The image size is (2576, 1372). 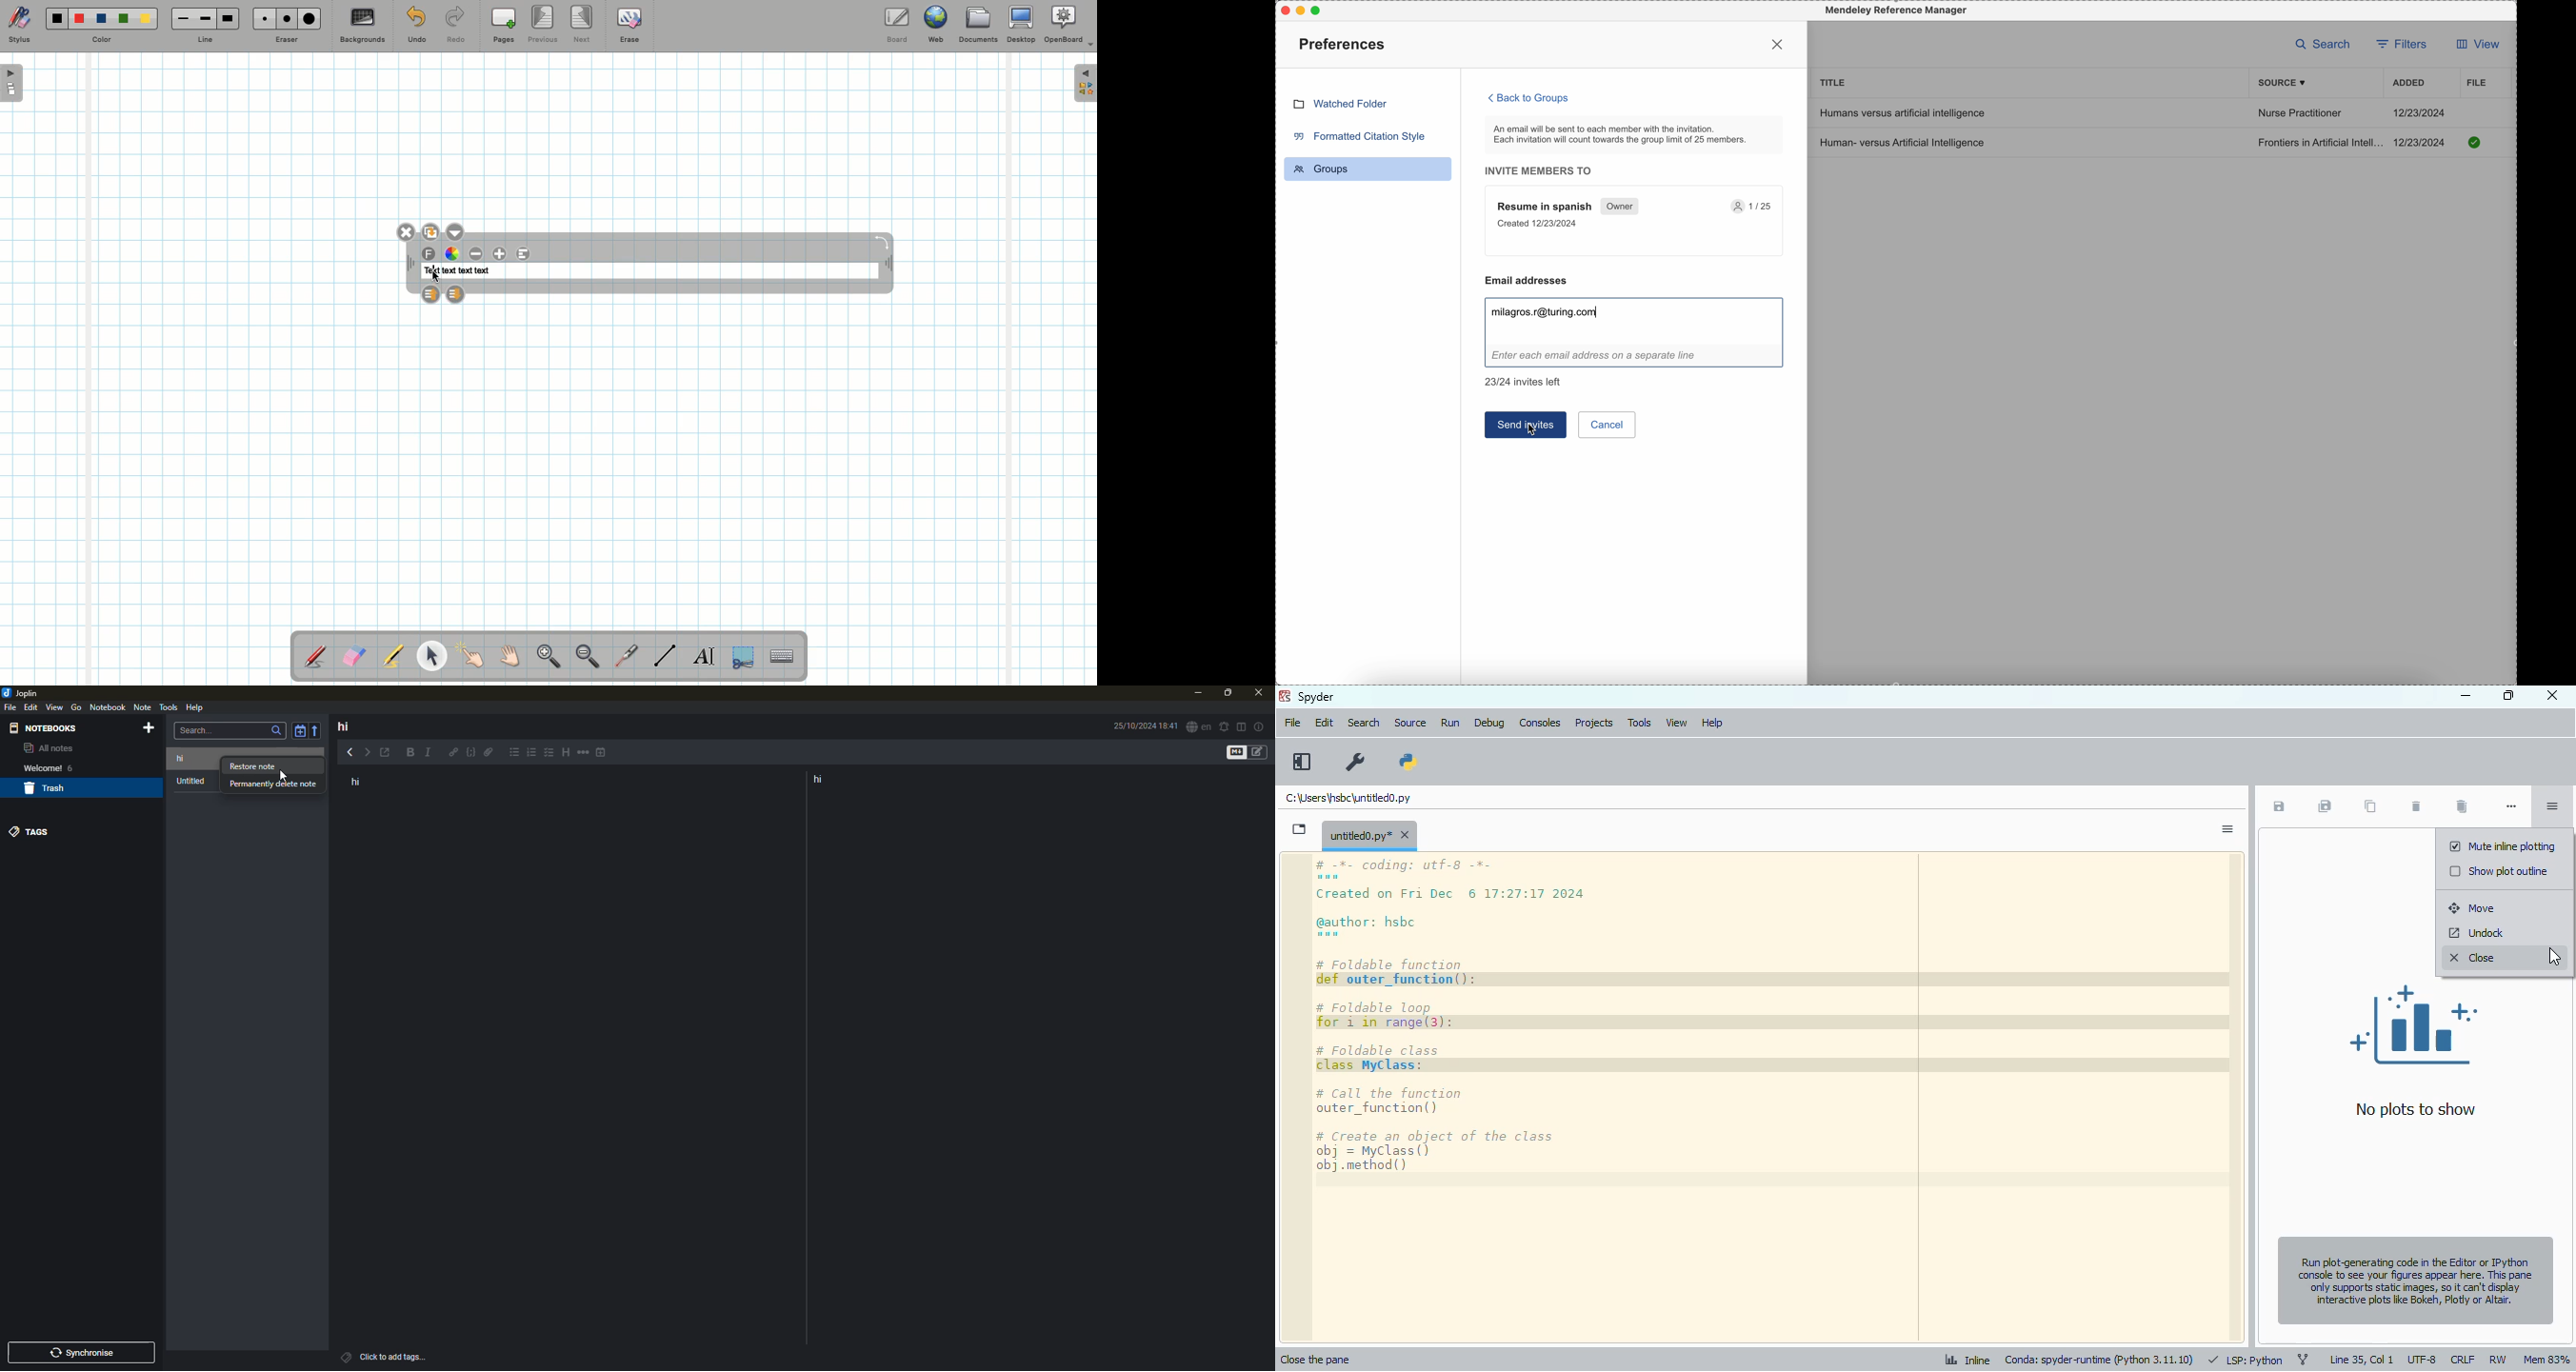 I want to click on consoles, so click(x=1541, y=723).